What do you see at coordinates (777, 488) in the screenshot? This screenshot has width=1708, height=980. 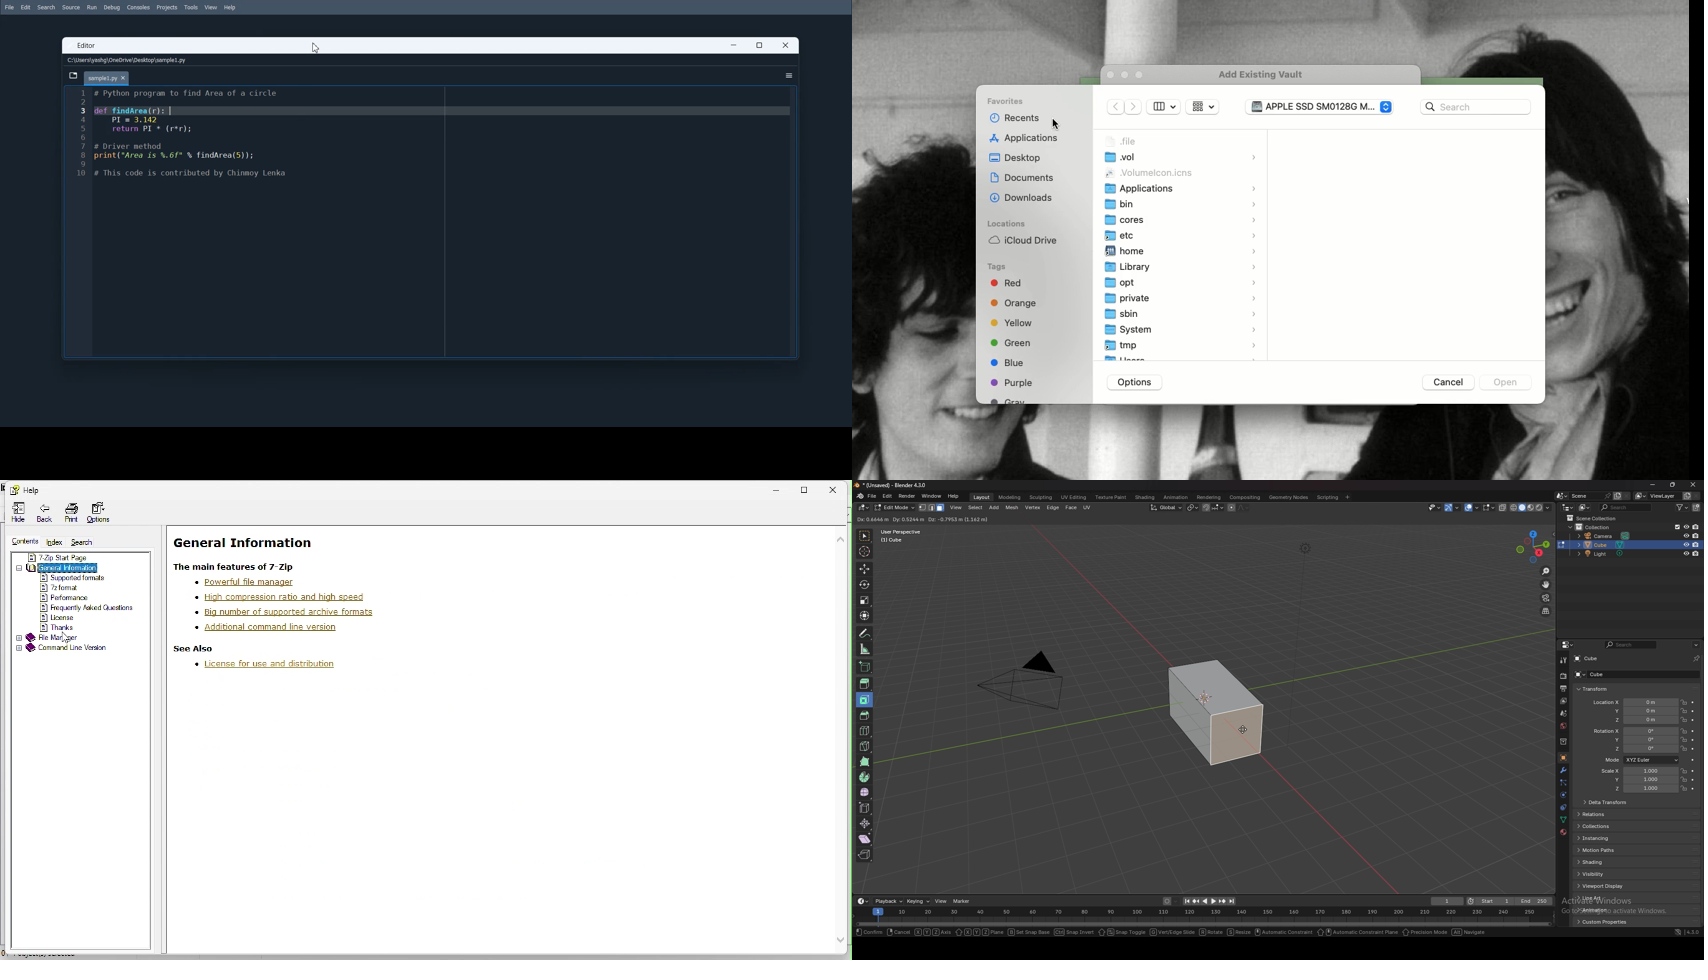 I see `Minimize` at bounding box center [777, 488].